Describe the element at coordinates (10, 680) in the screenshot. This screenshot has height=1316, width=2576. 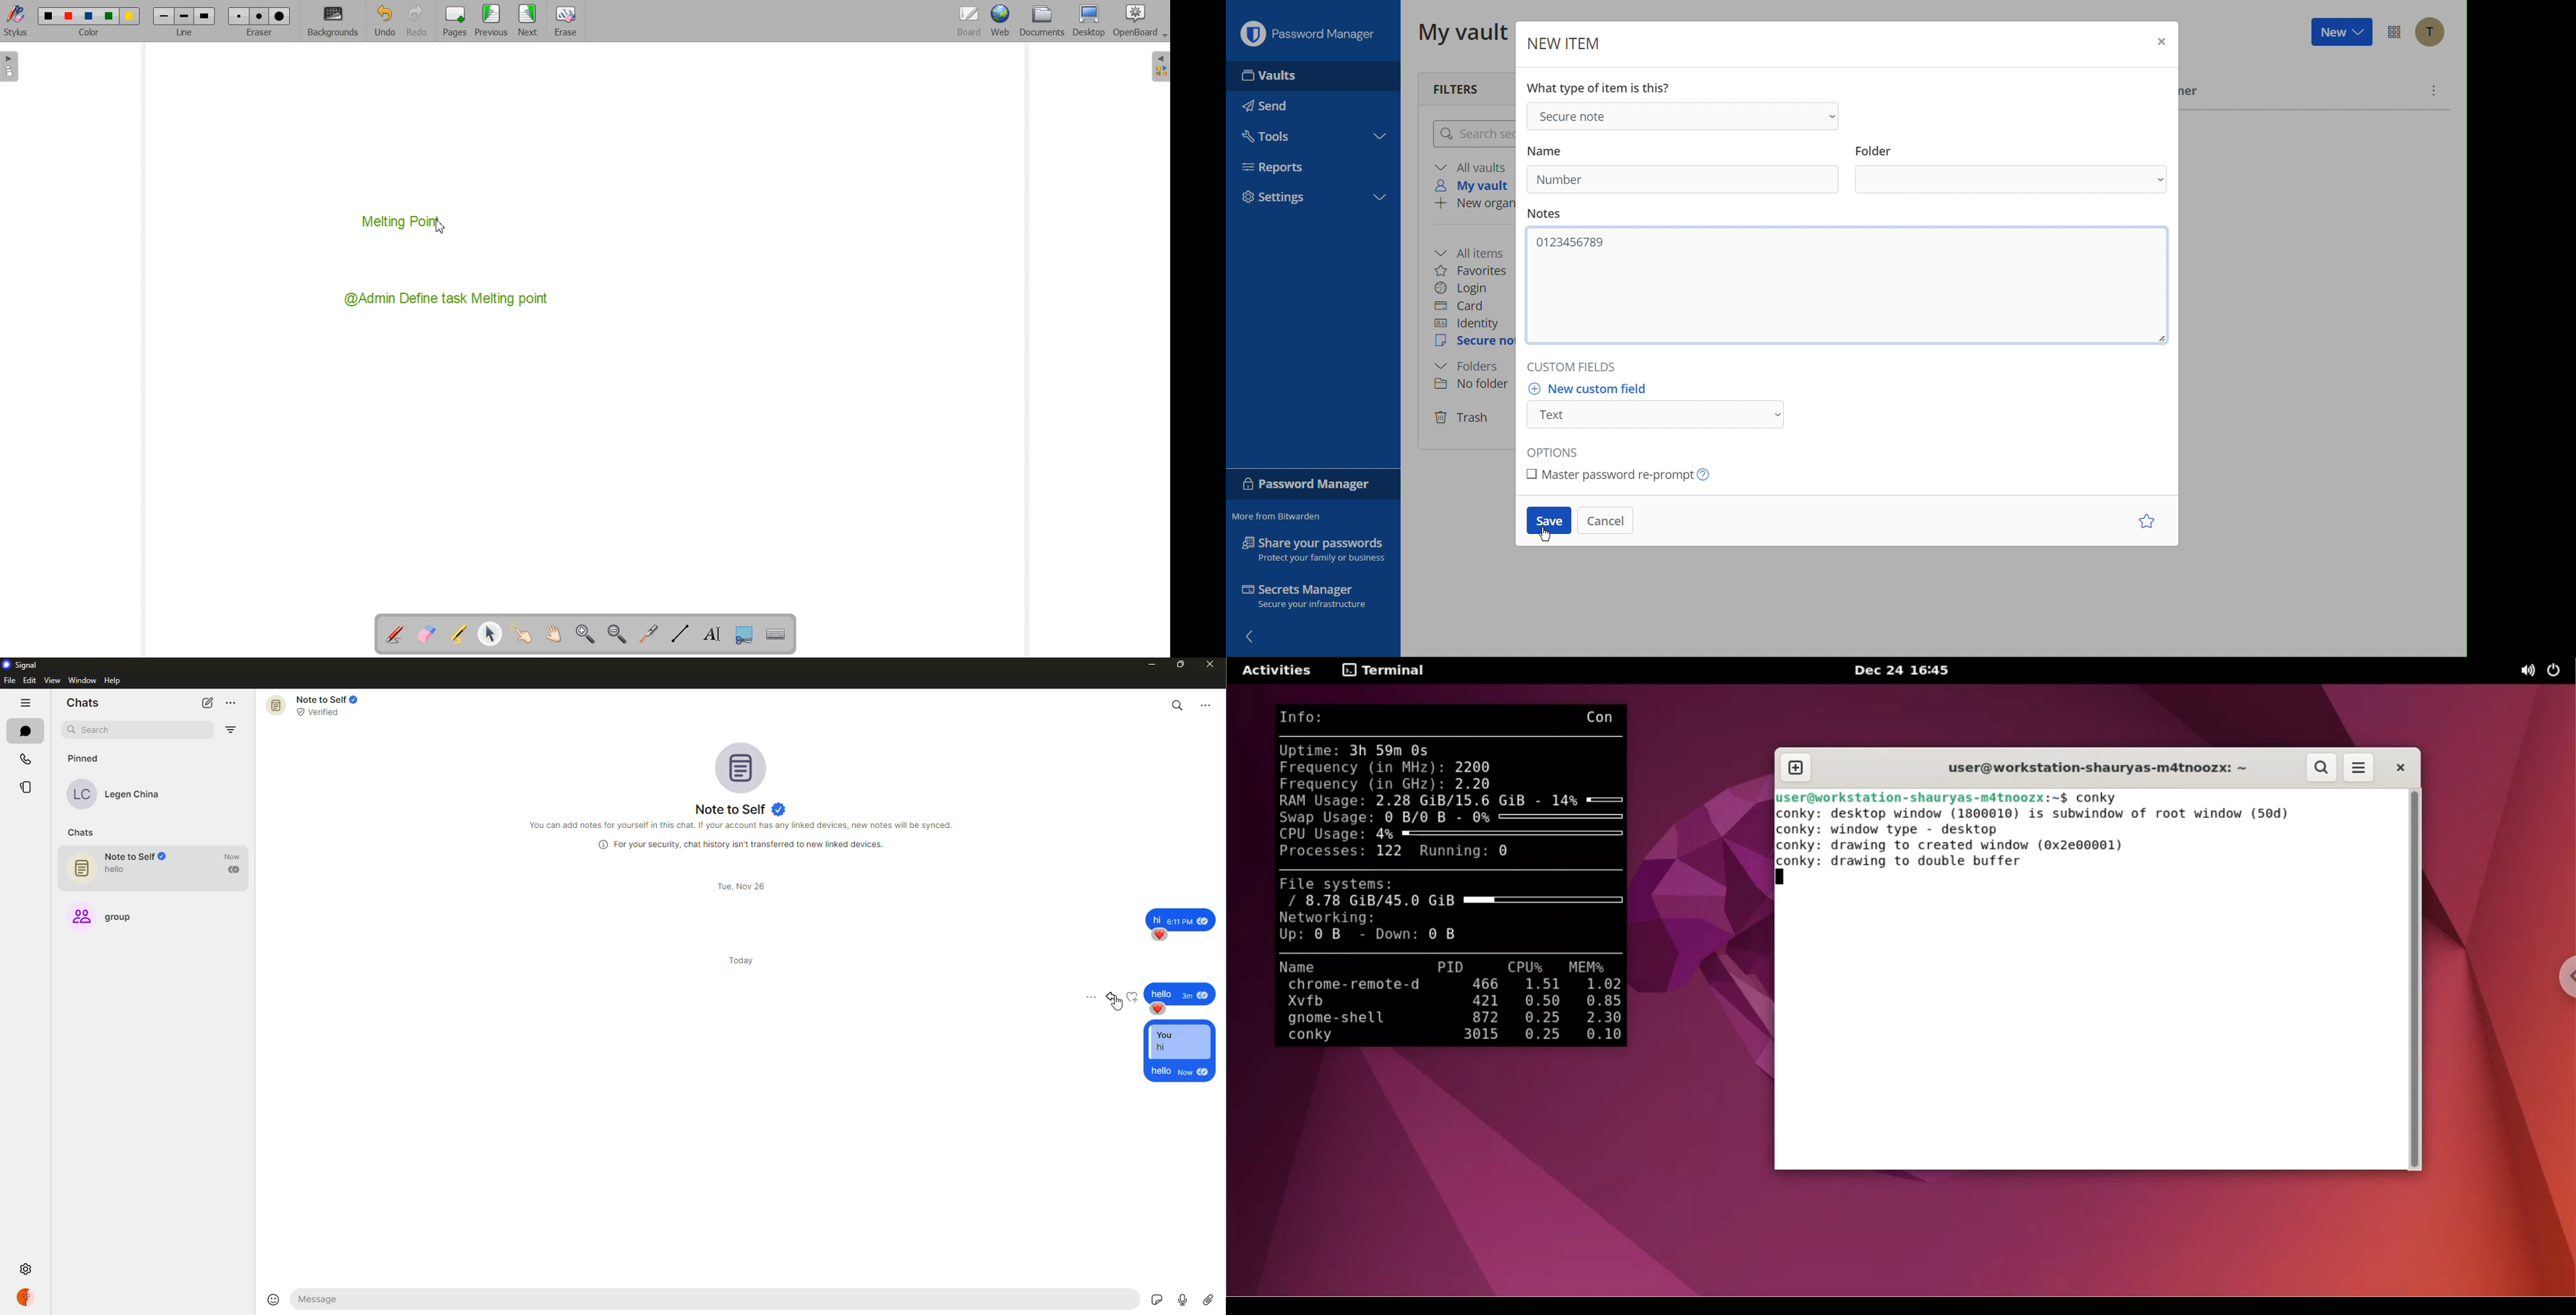
I see `file` at that location.